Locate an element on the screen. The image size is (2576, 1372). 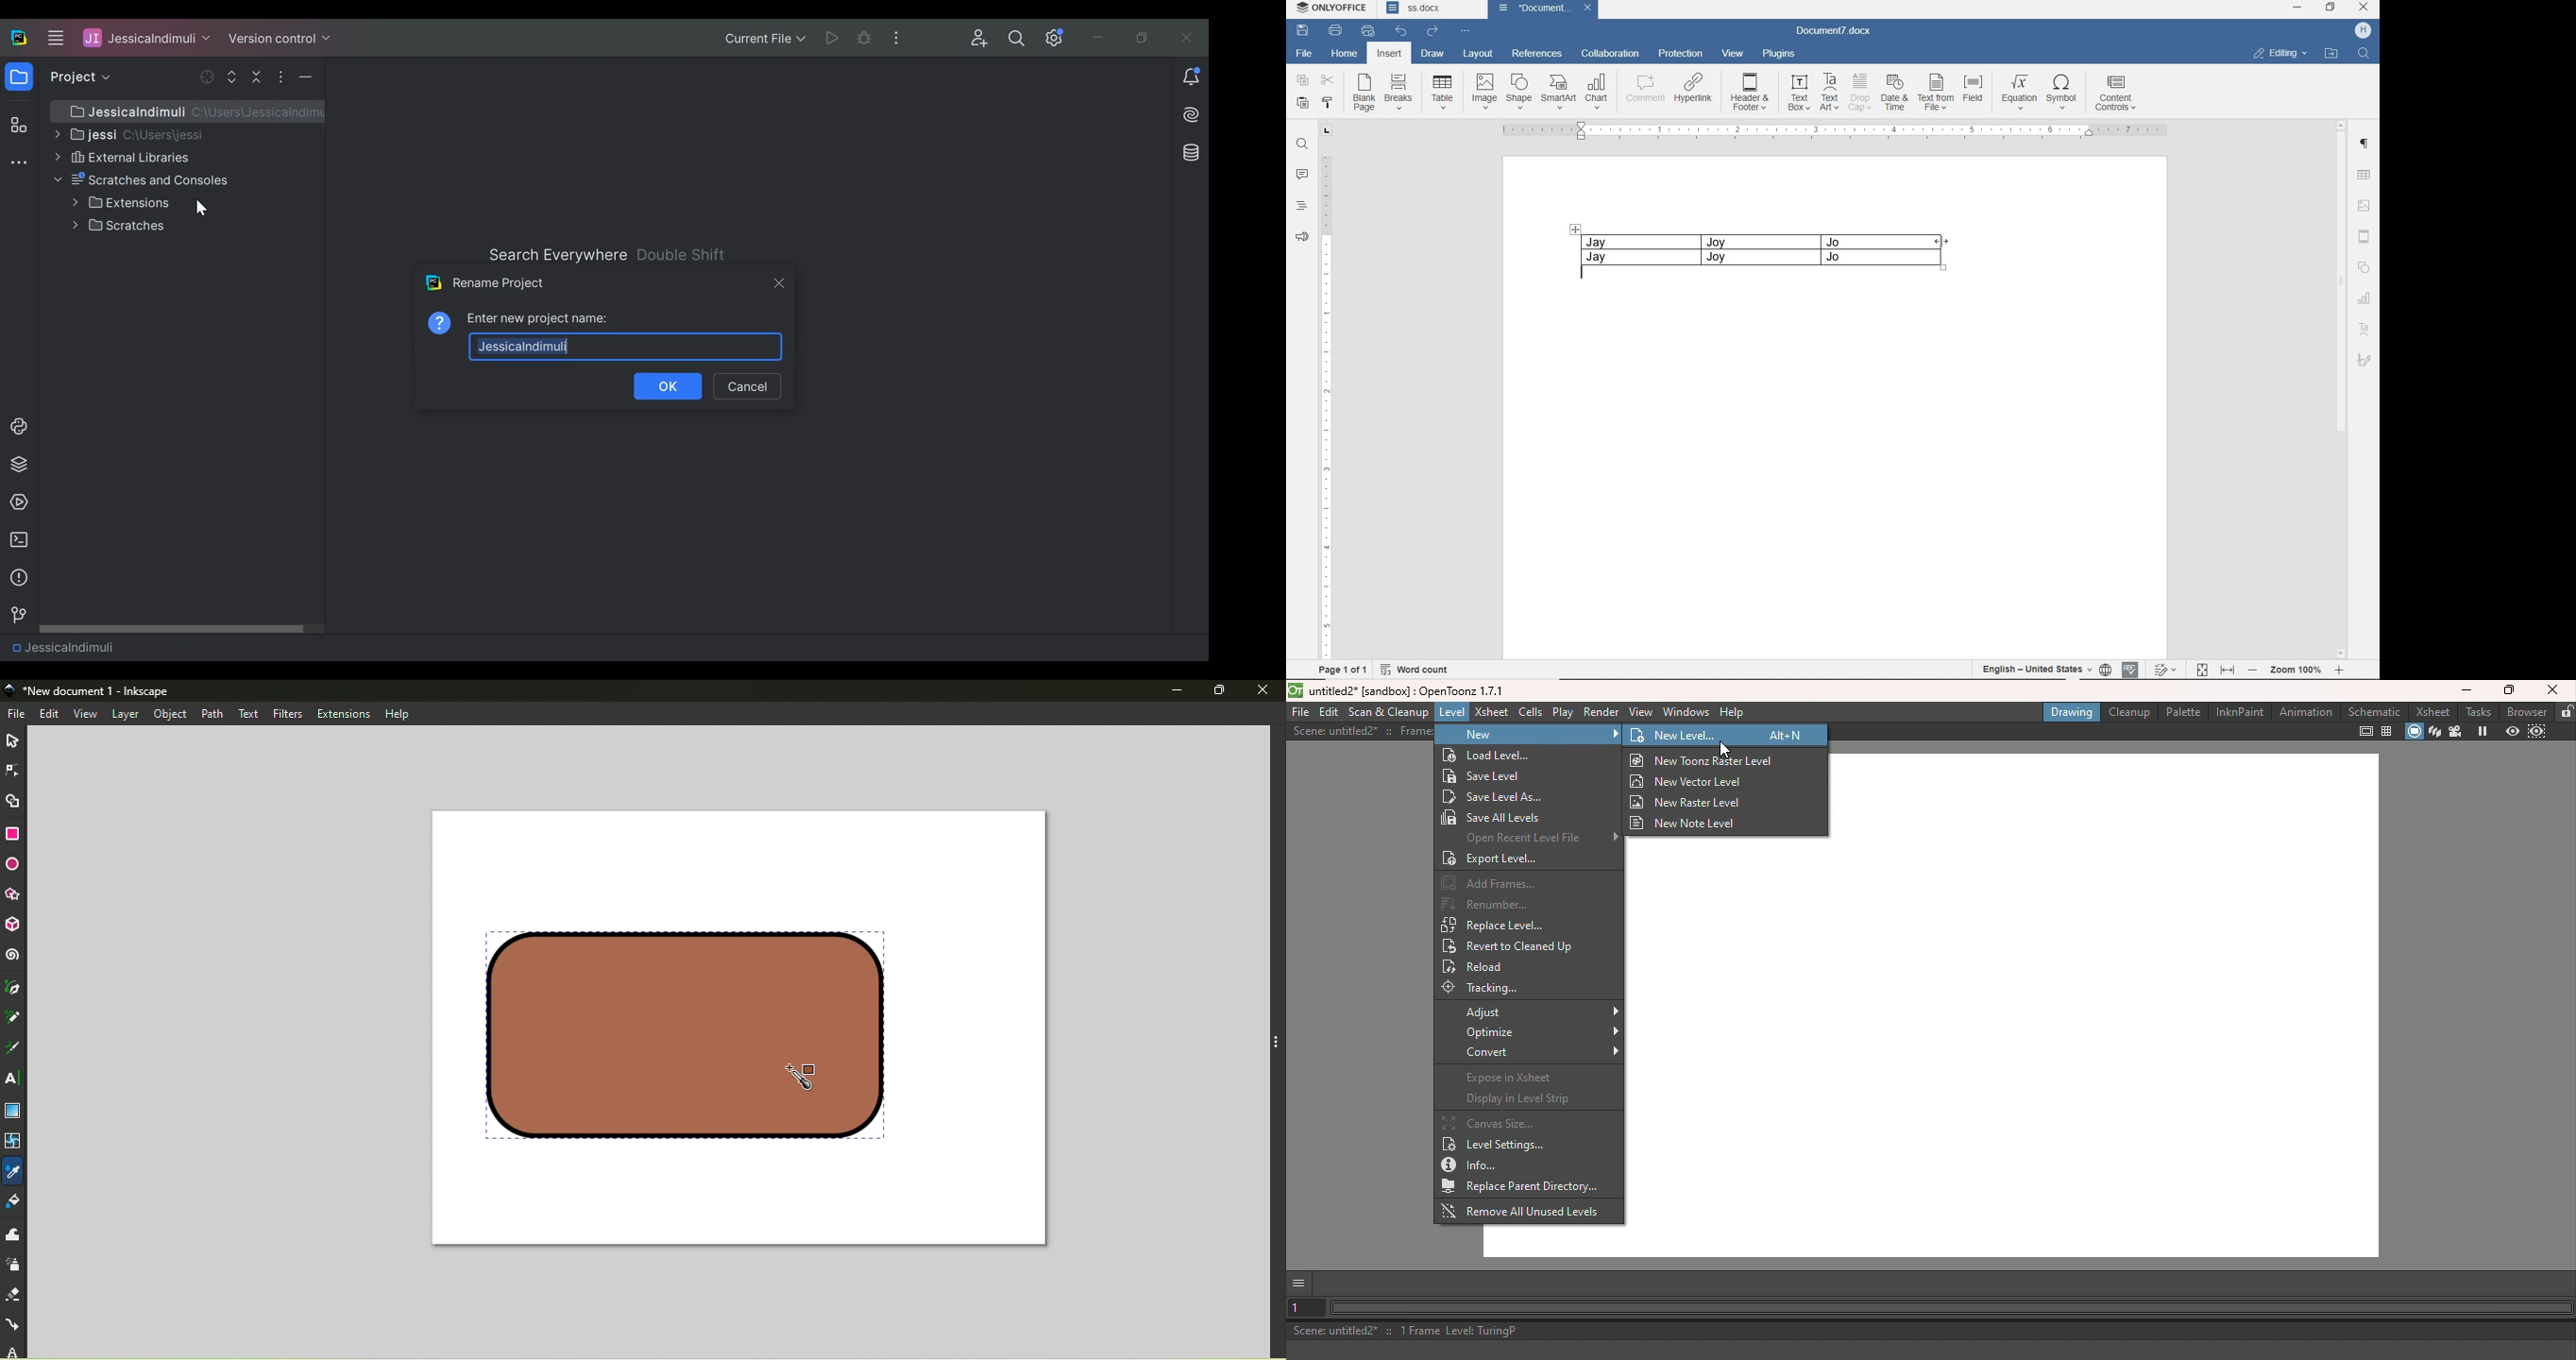
PARAGRAPH SETTINGS is located at coordinates (2365, 144).